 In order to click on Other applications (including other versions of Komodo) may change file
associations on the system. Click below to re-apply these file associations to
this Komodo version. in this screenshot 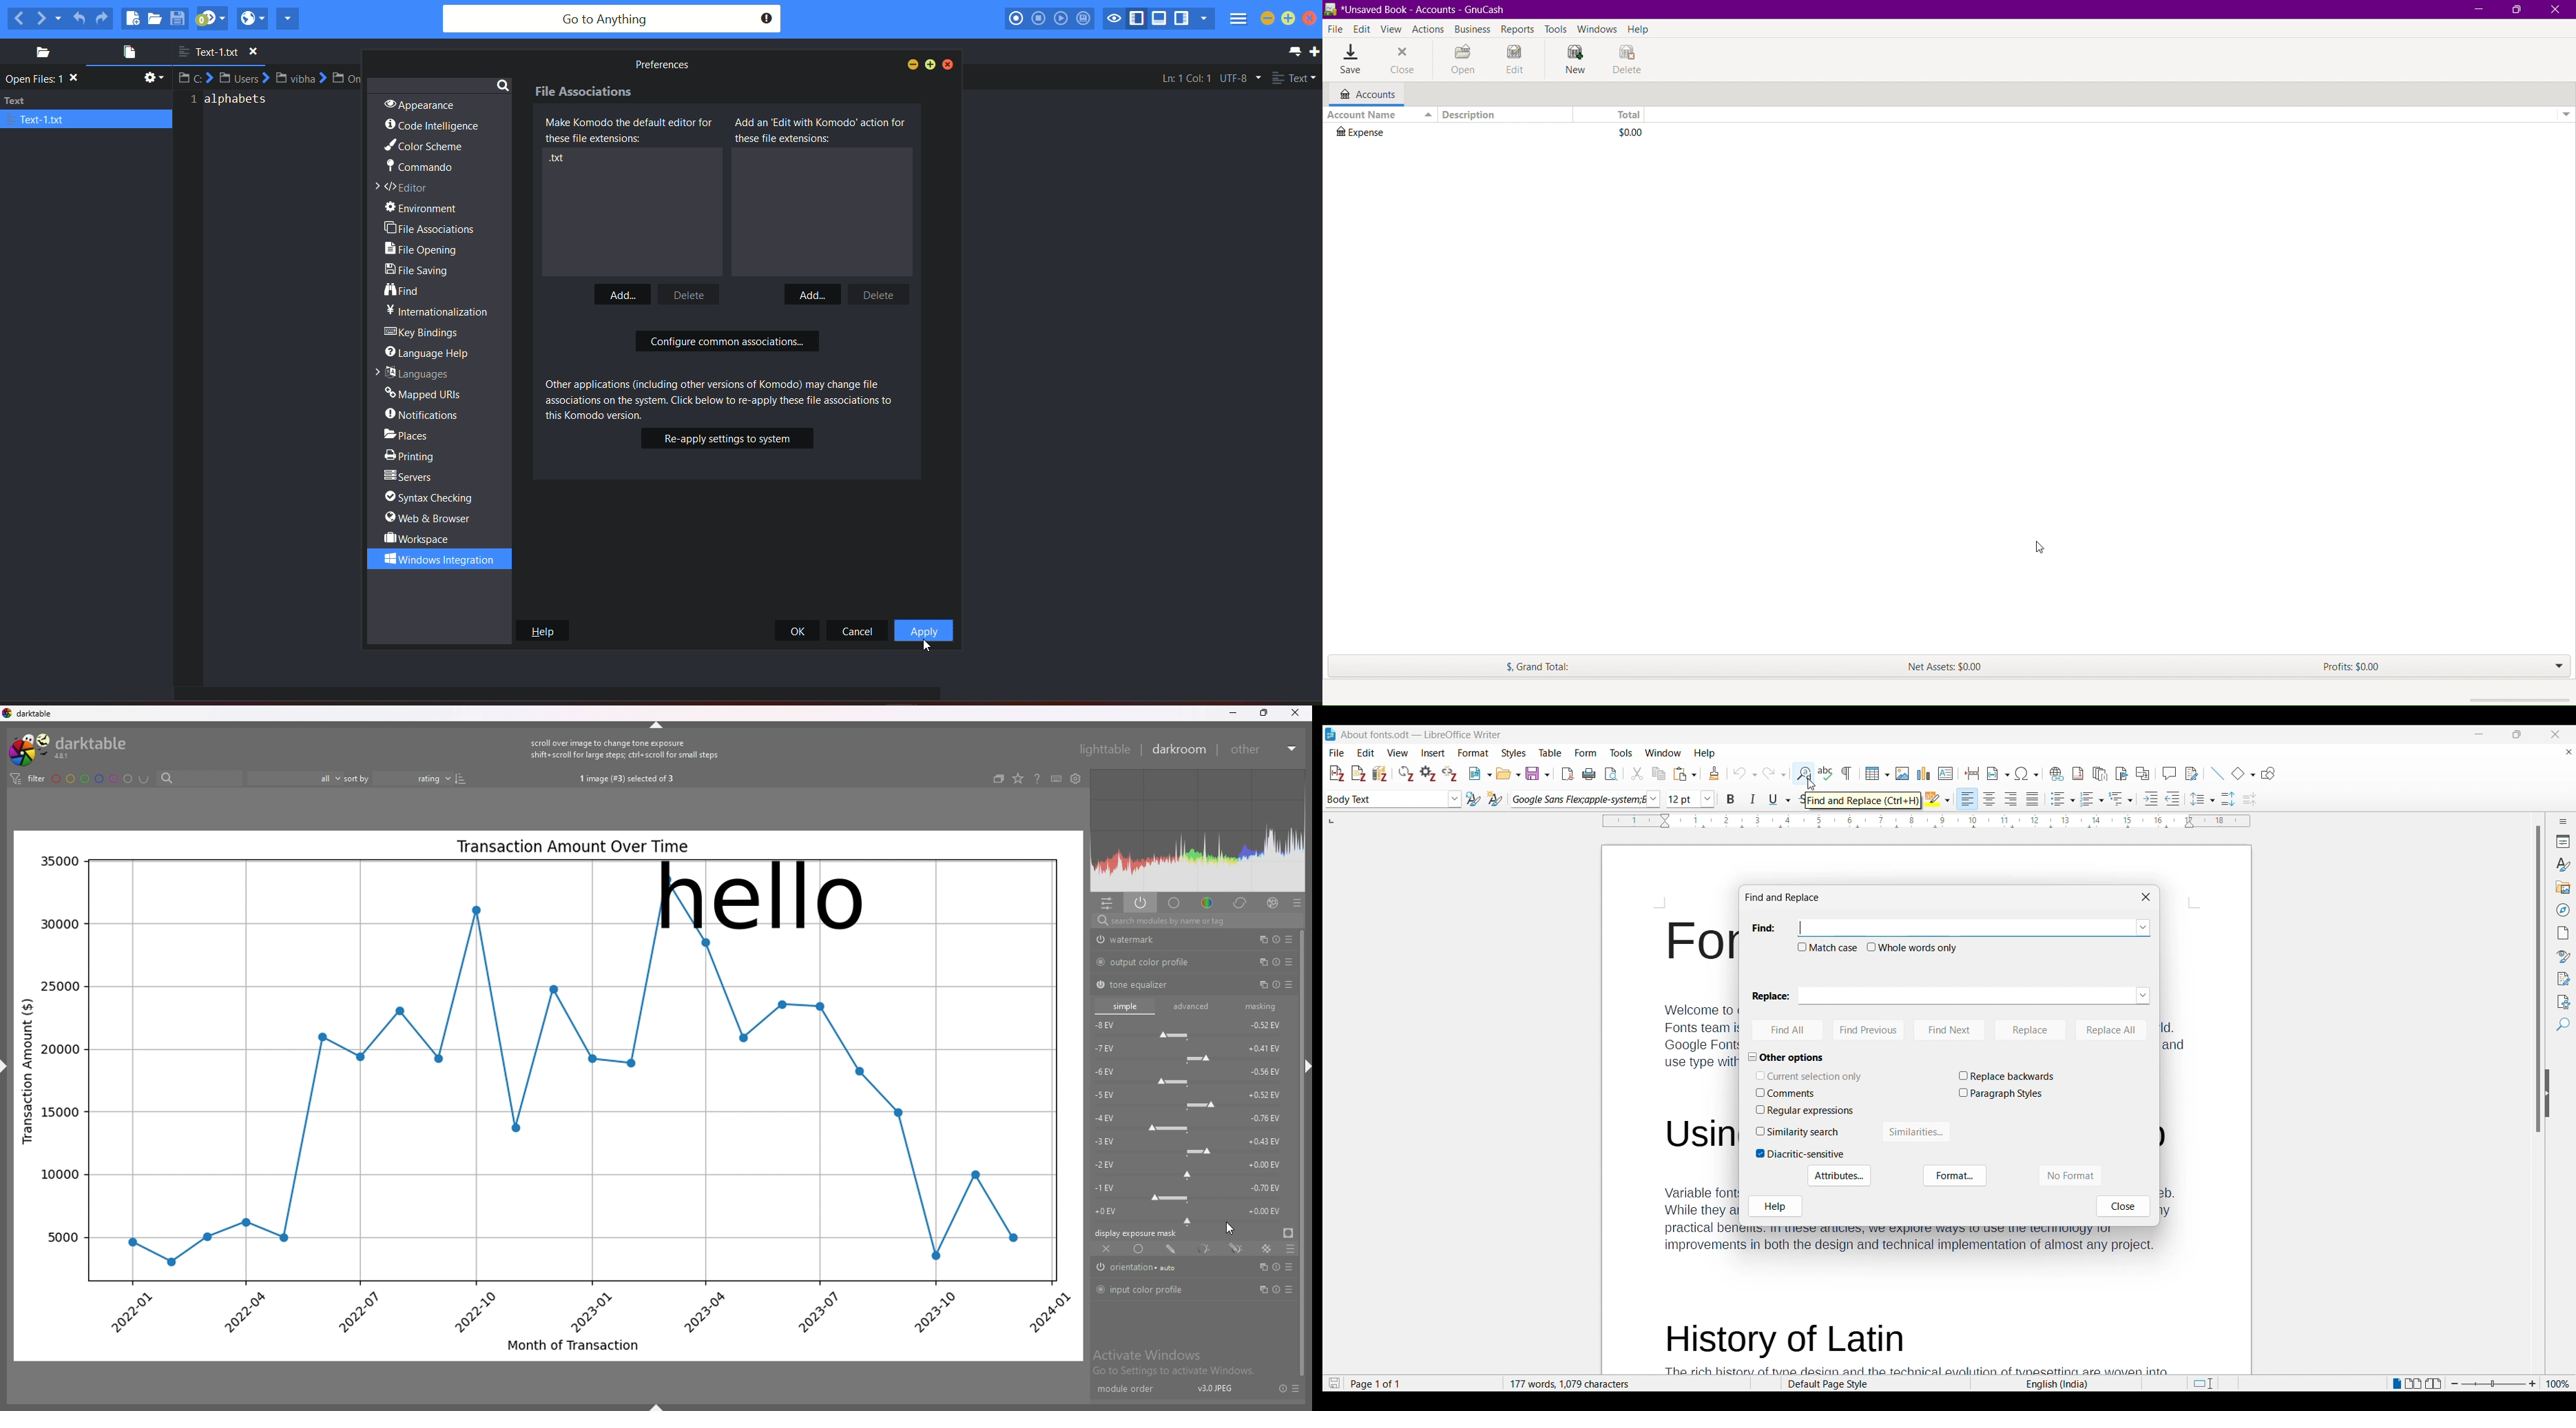, I will do `click(727, 399)`.